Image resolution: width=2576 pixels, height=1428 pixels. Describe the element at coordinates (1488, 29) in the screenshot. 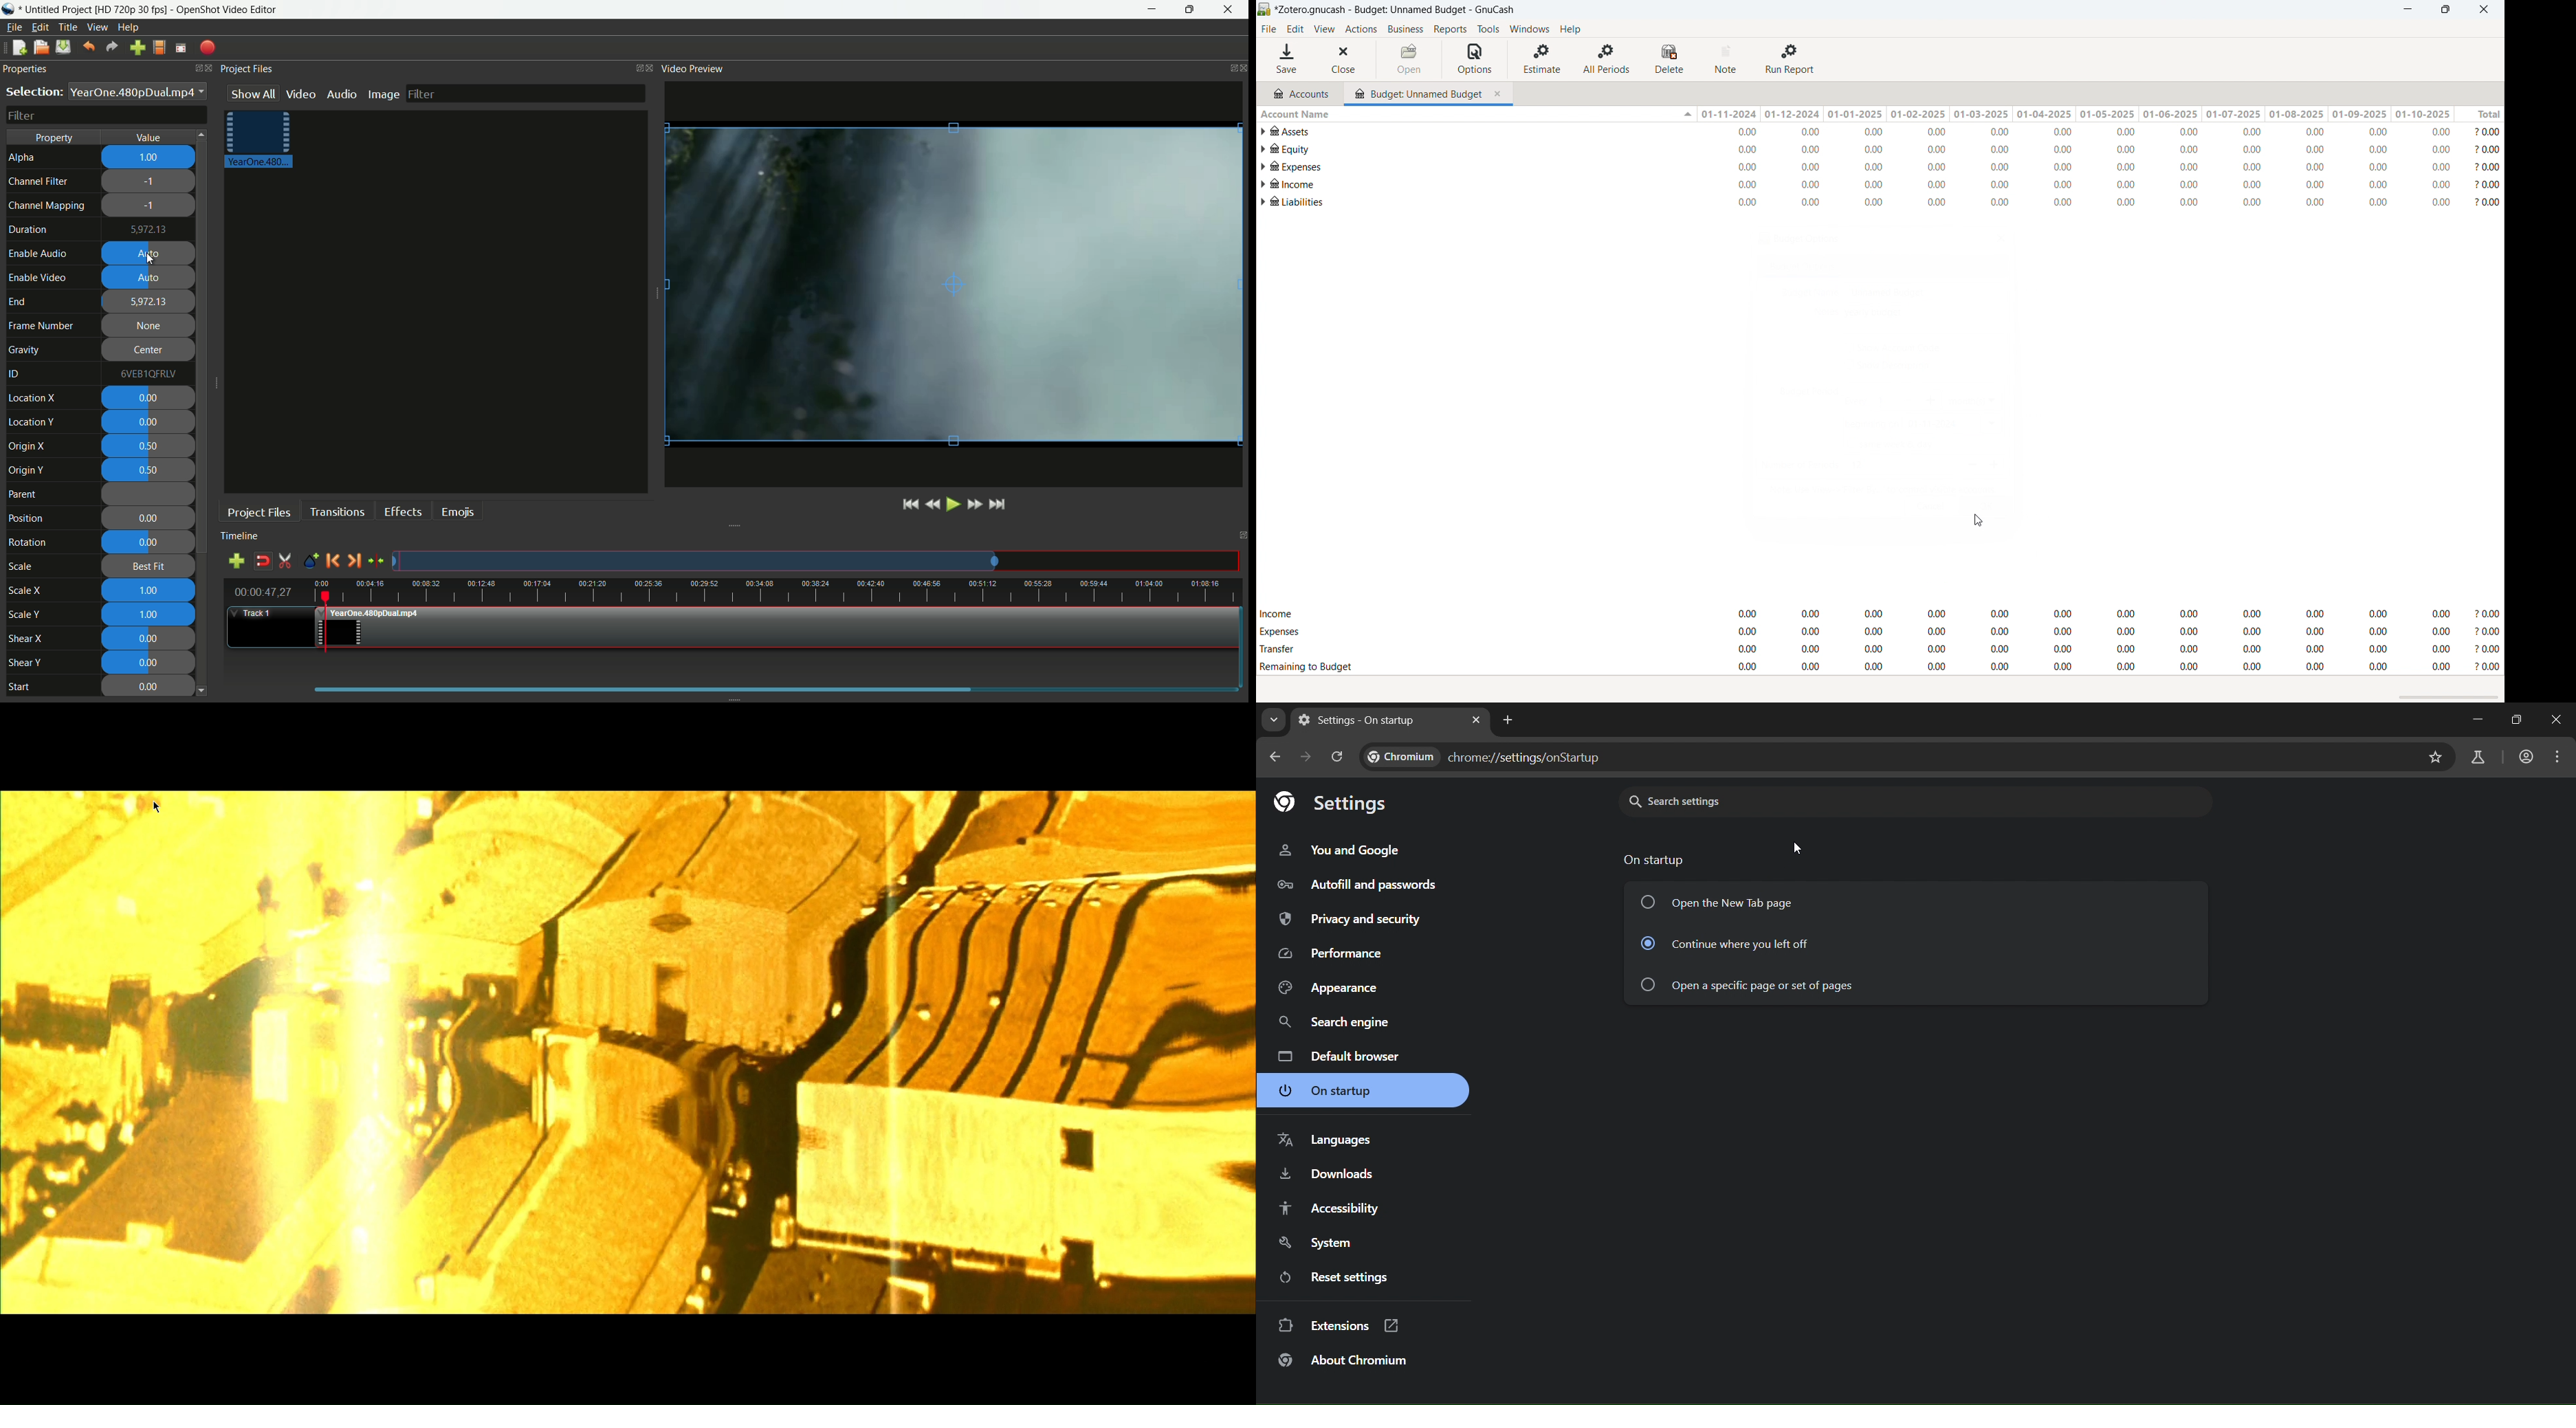

I see `tools` at that location.